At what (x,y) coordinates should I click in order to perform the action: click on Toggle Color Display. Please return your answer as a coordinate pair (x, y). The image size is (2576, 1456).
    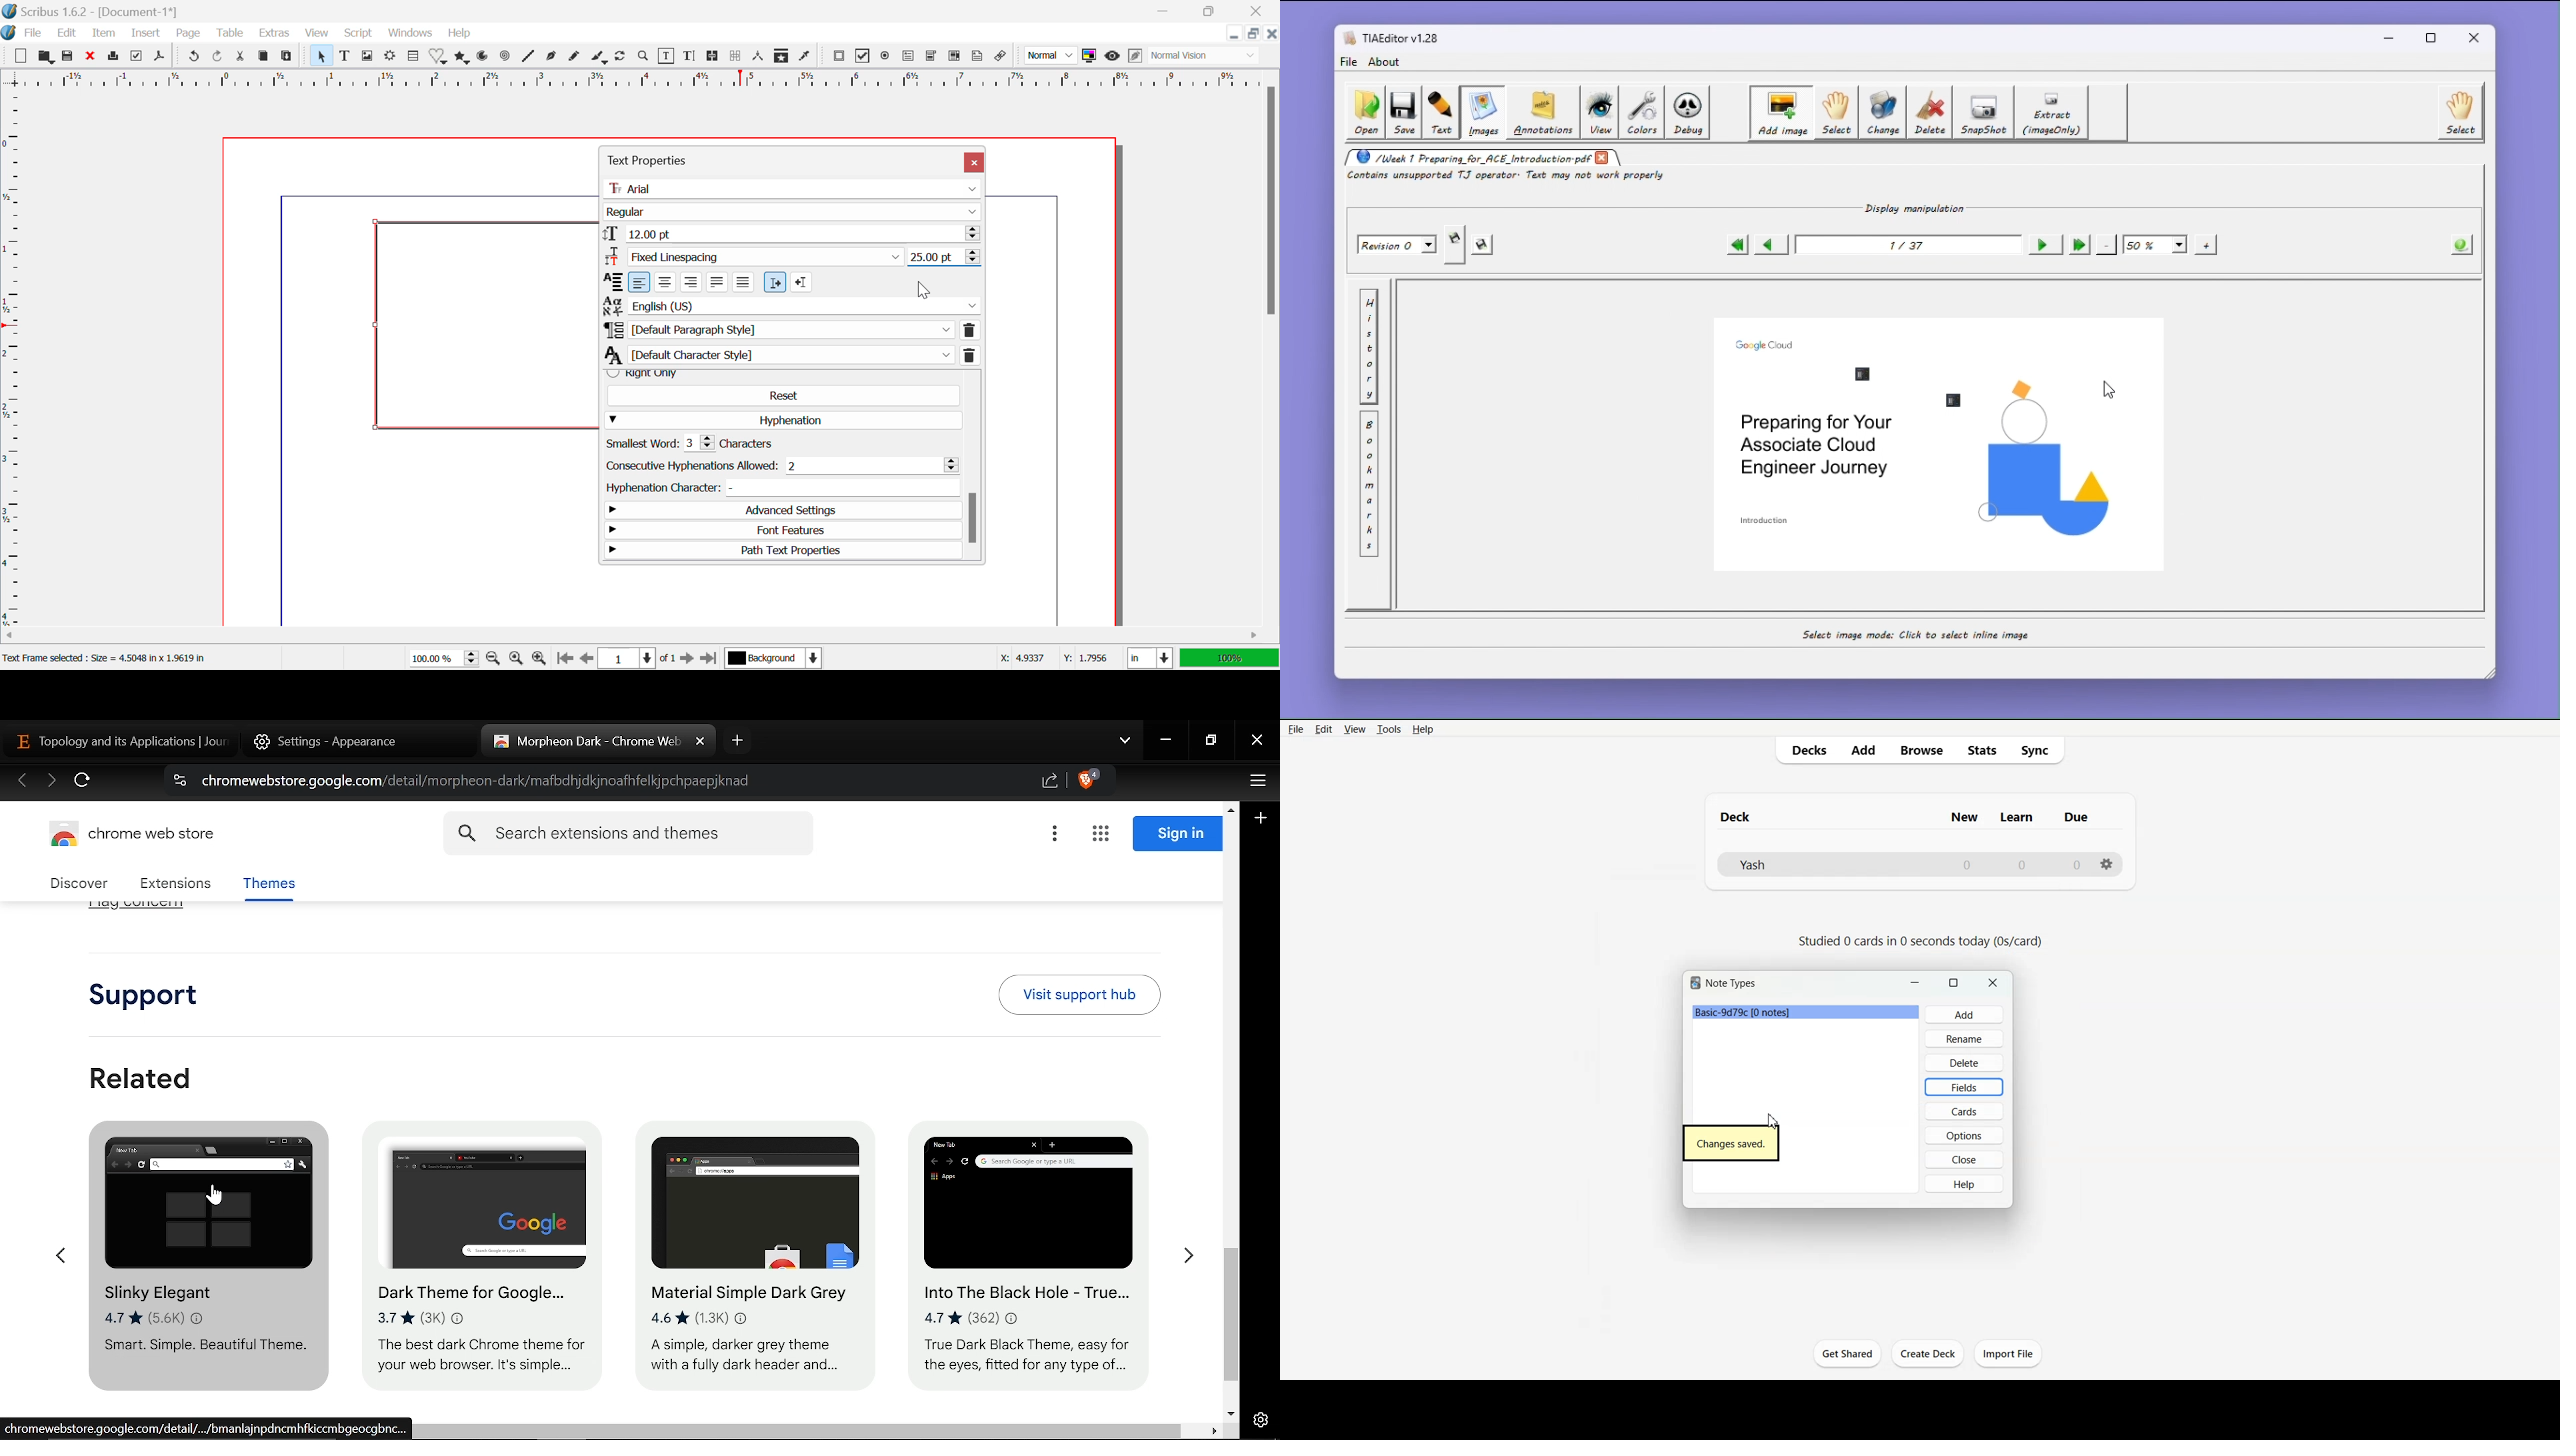
    Looking at the image, I should click on (1091, 57).